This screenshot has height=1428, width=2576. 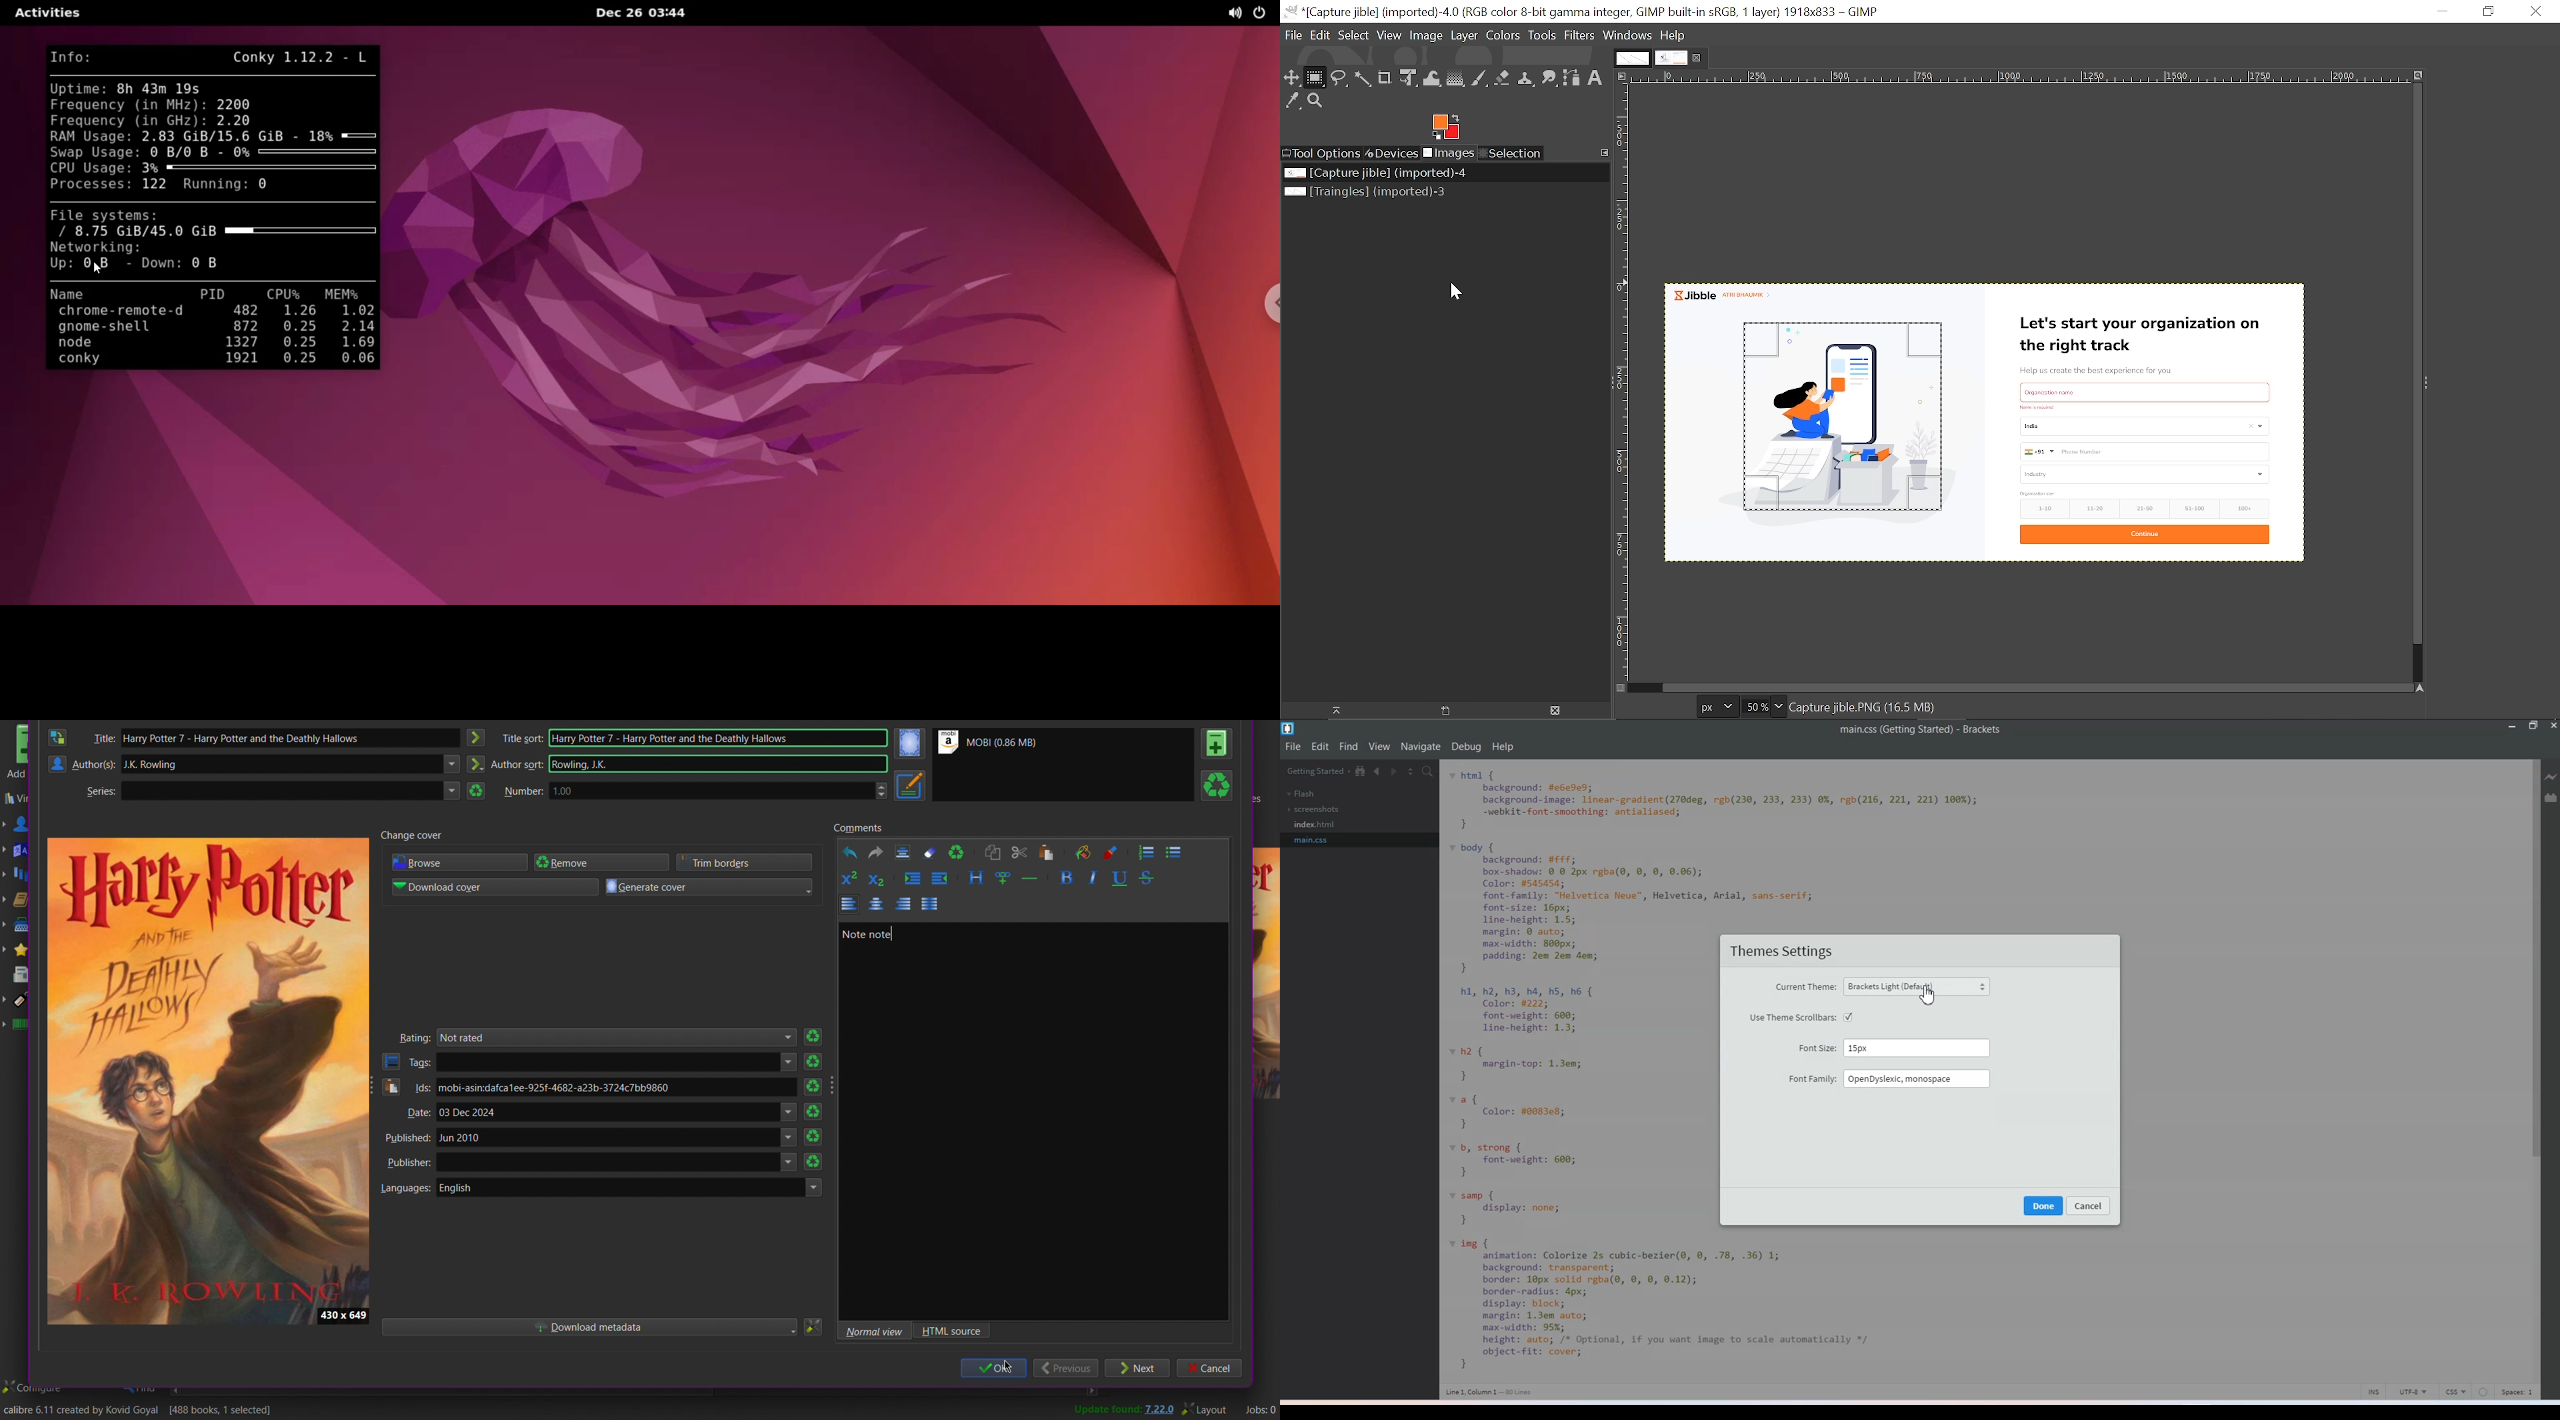 What do you see at coordinates (2534, 727) in the screenshot?
I see `Maximize` at bounding box center [2534, 727].